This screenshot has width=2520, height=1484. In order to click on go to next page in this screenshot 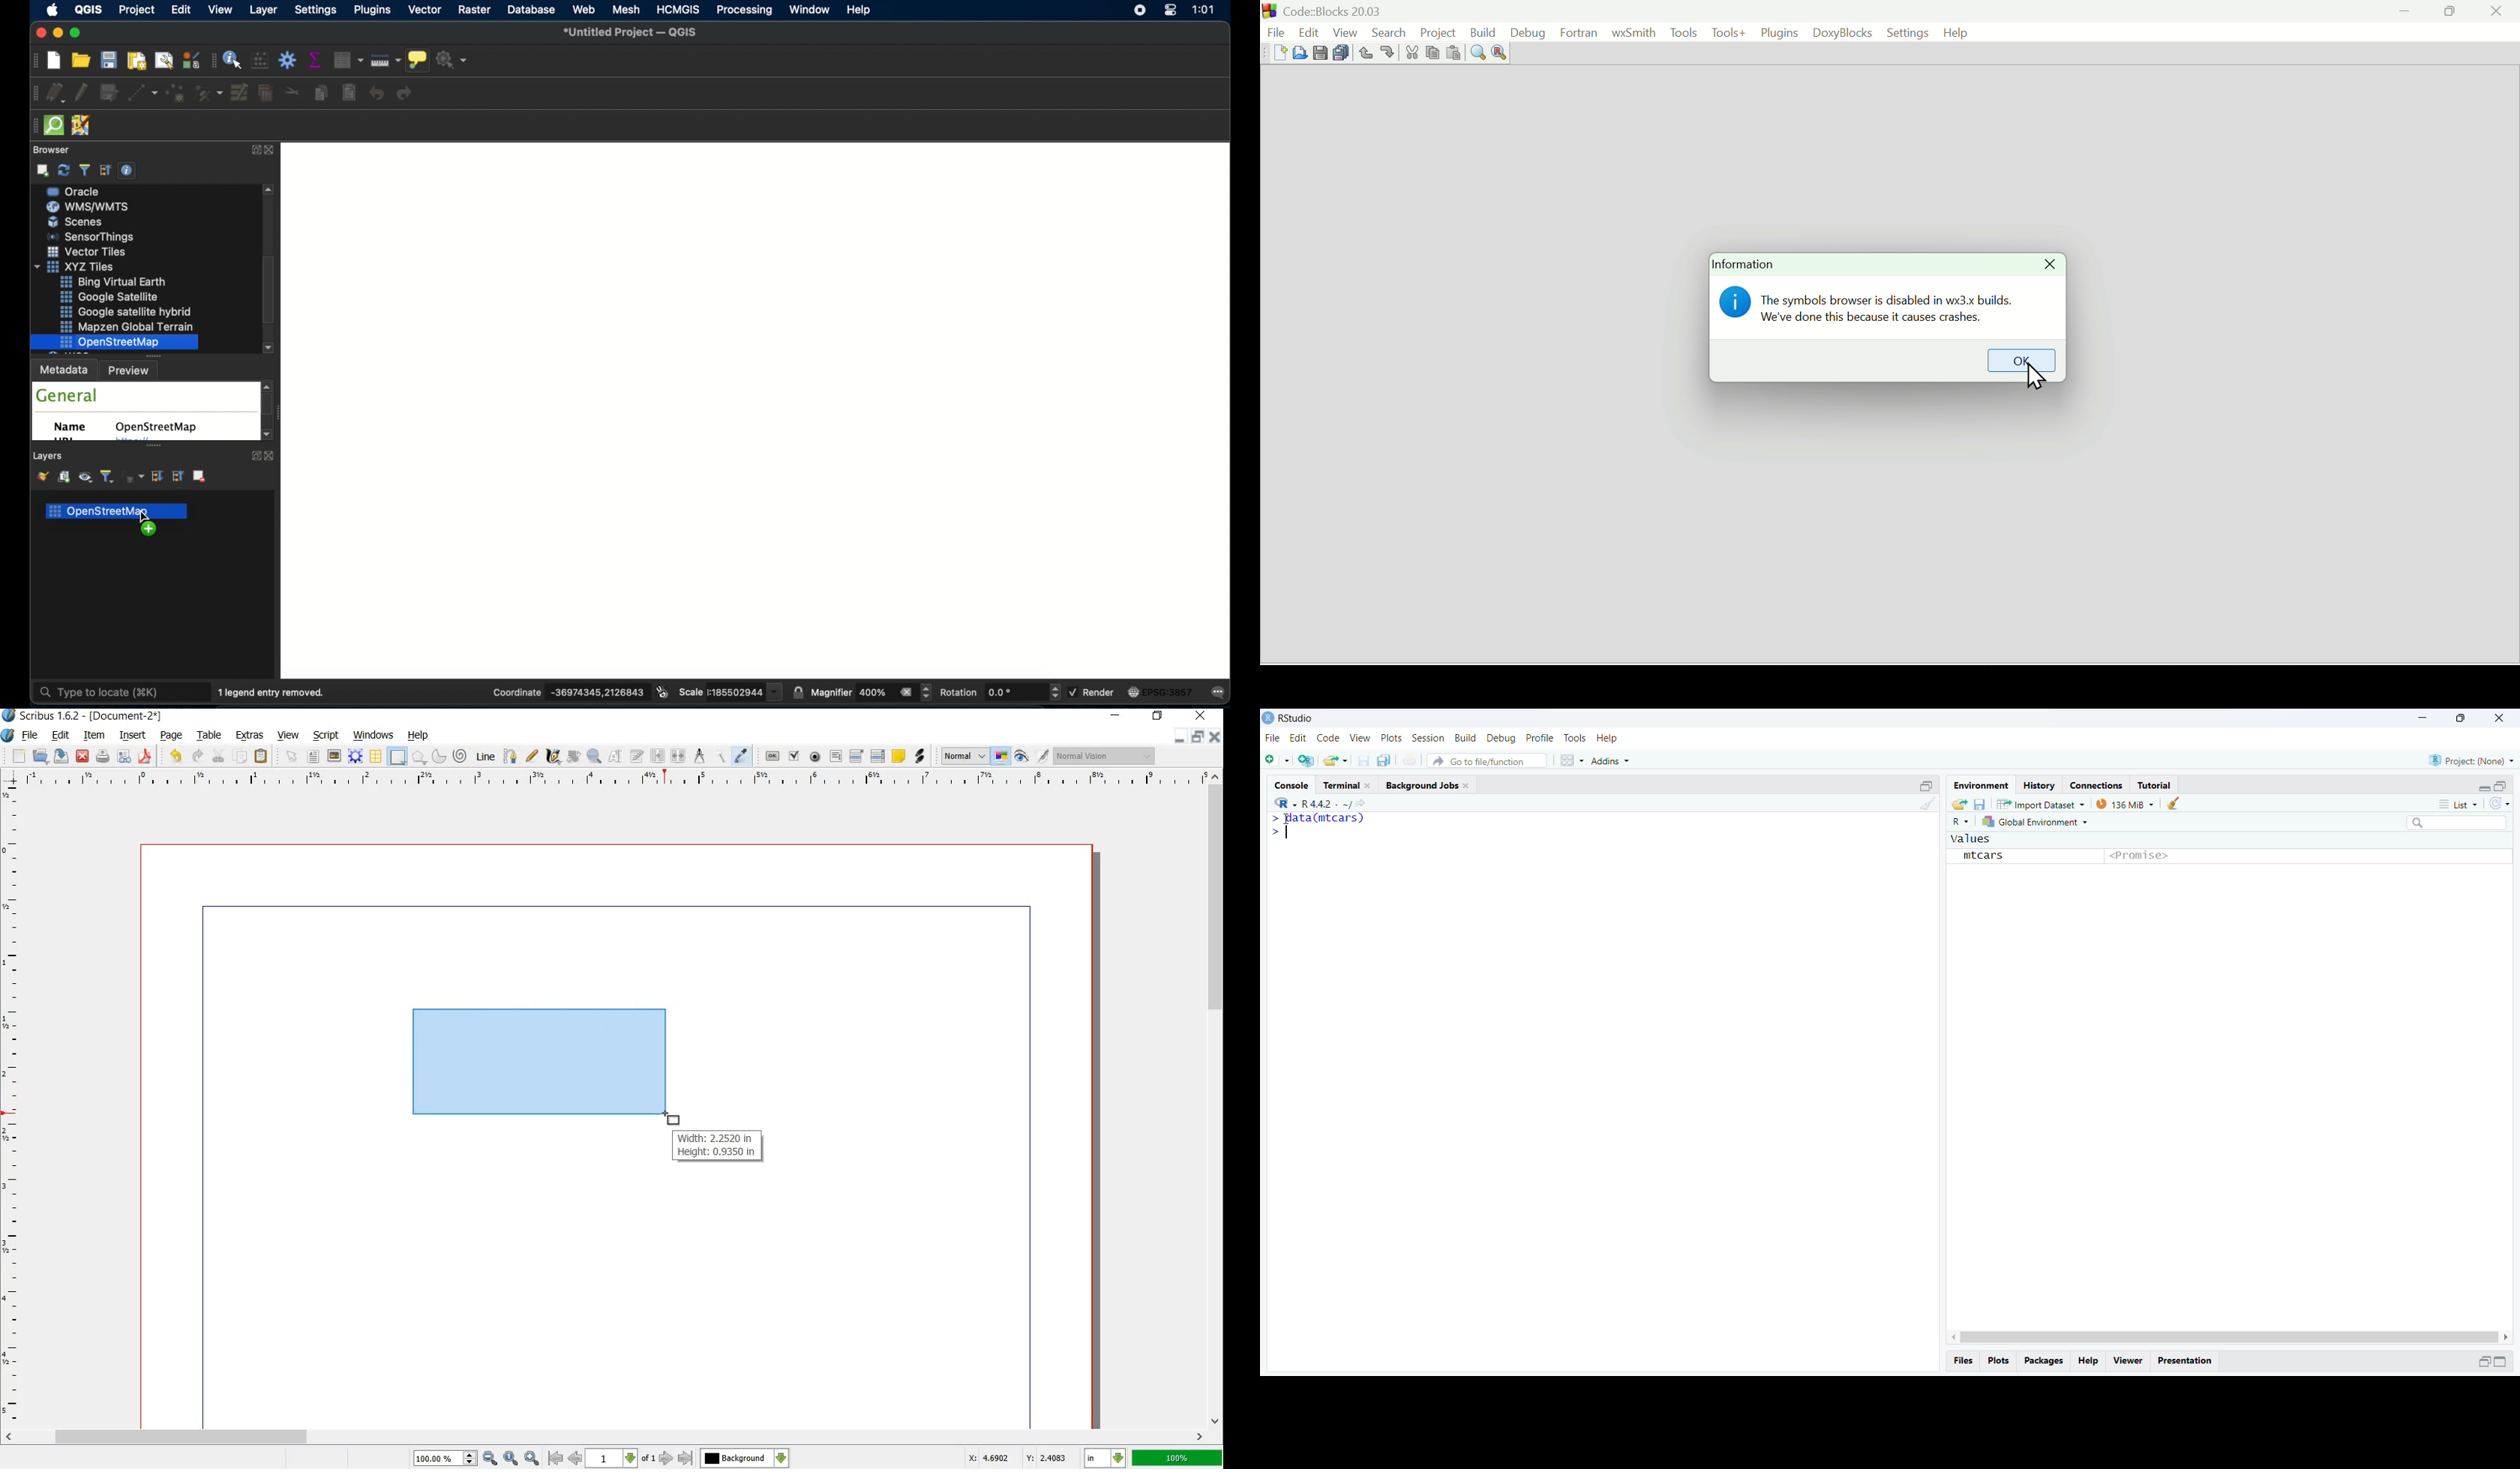, I will do `click(668, 1459)`.